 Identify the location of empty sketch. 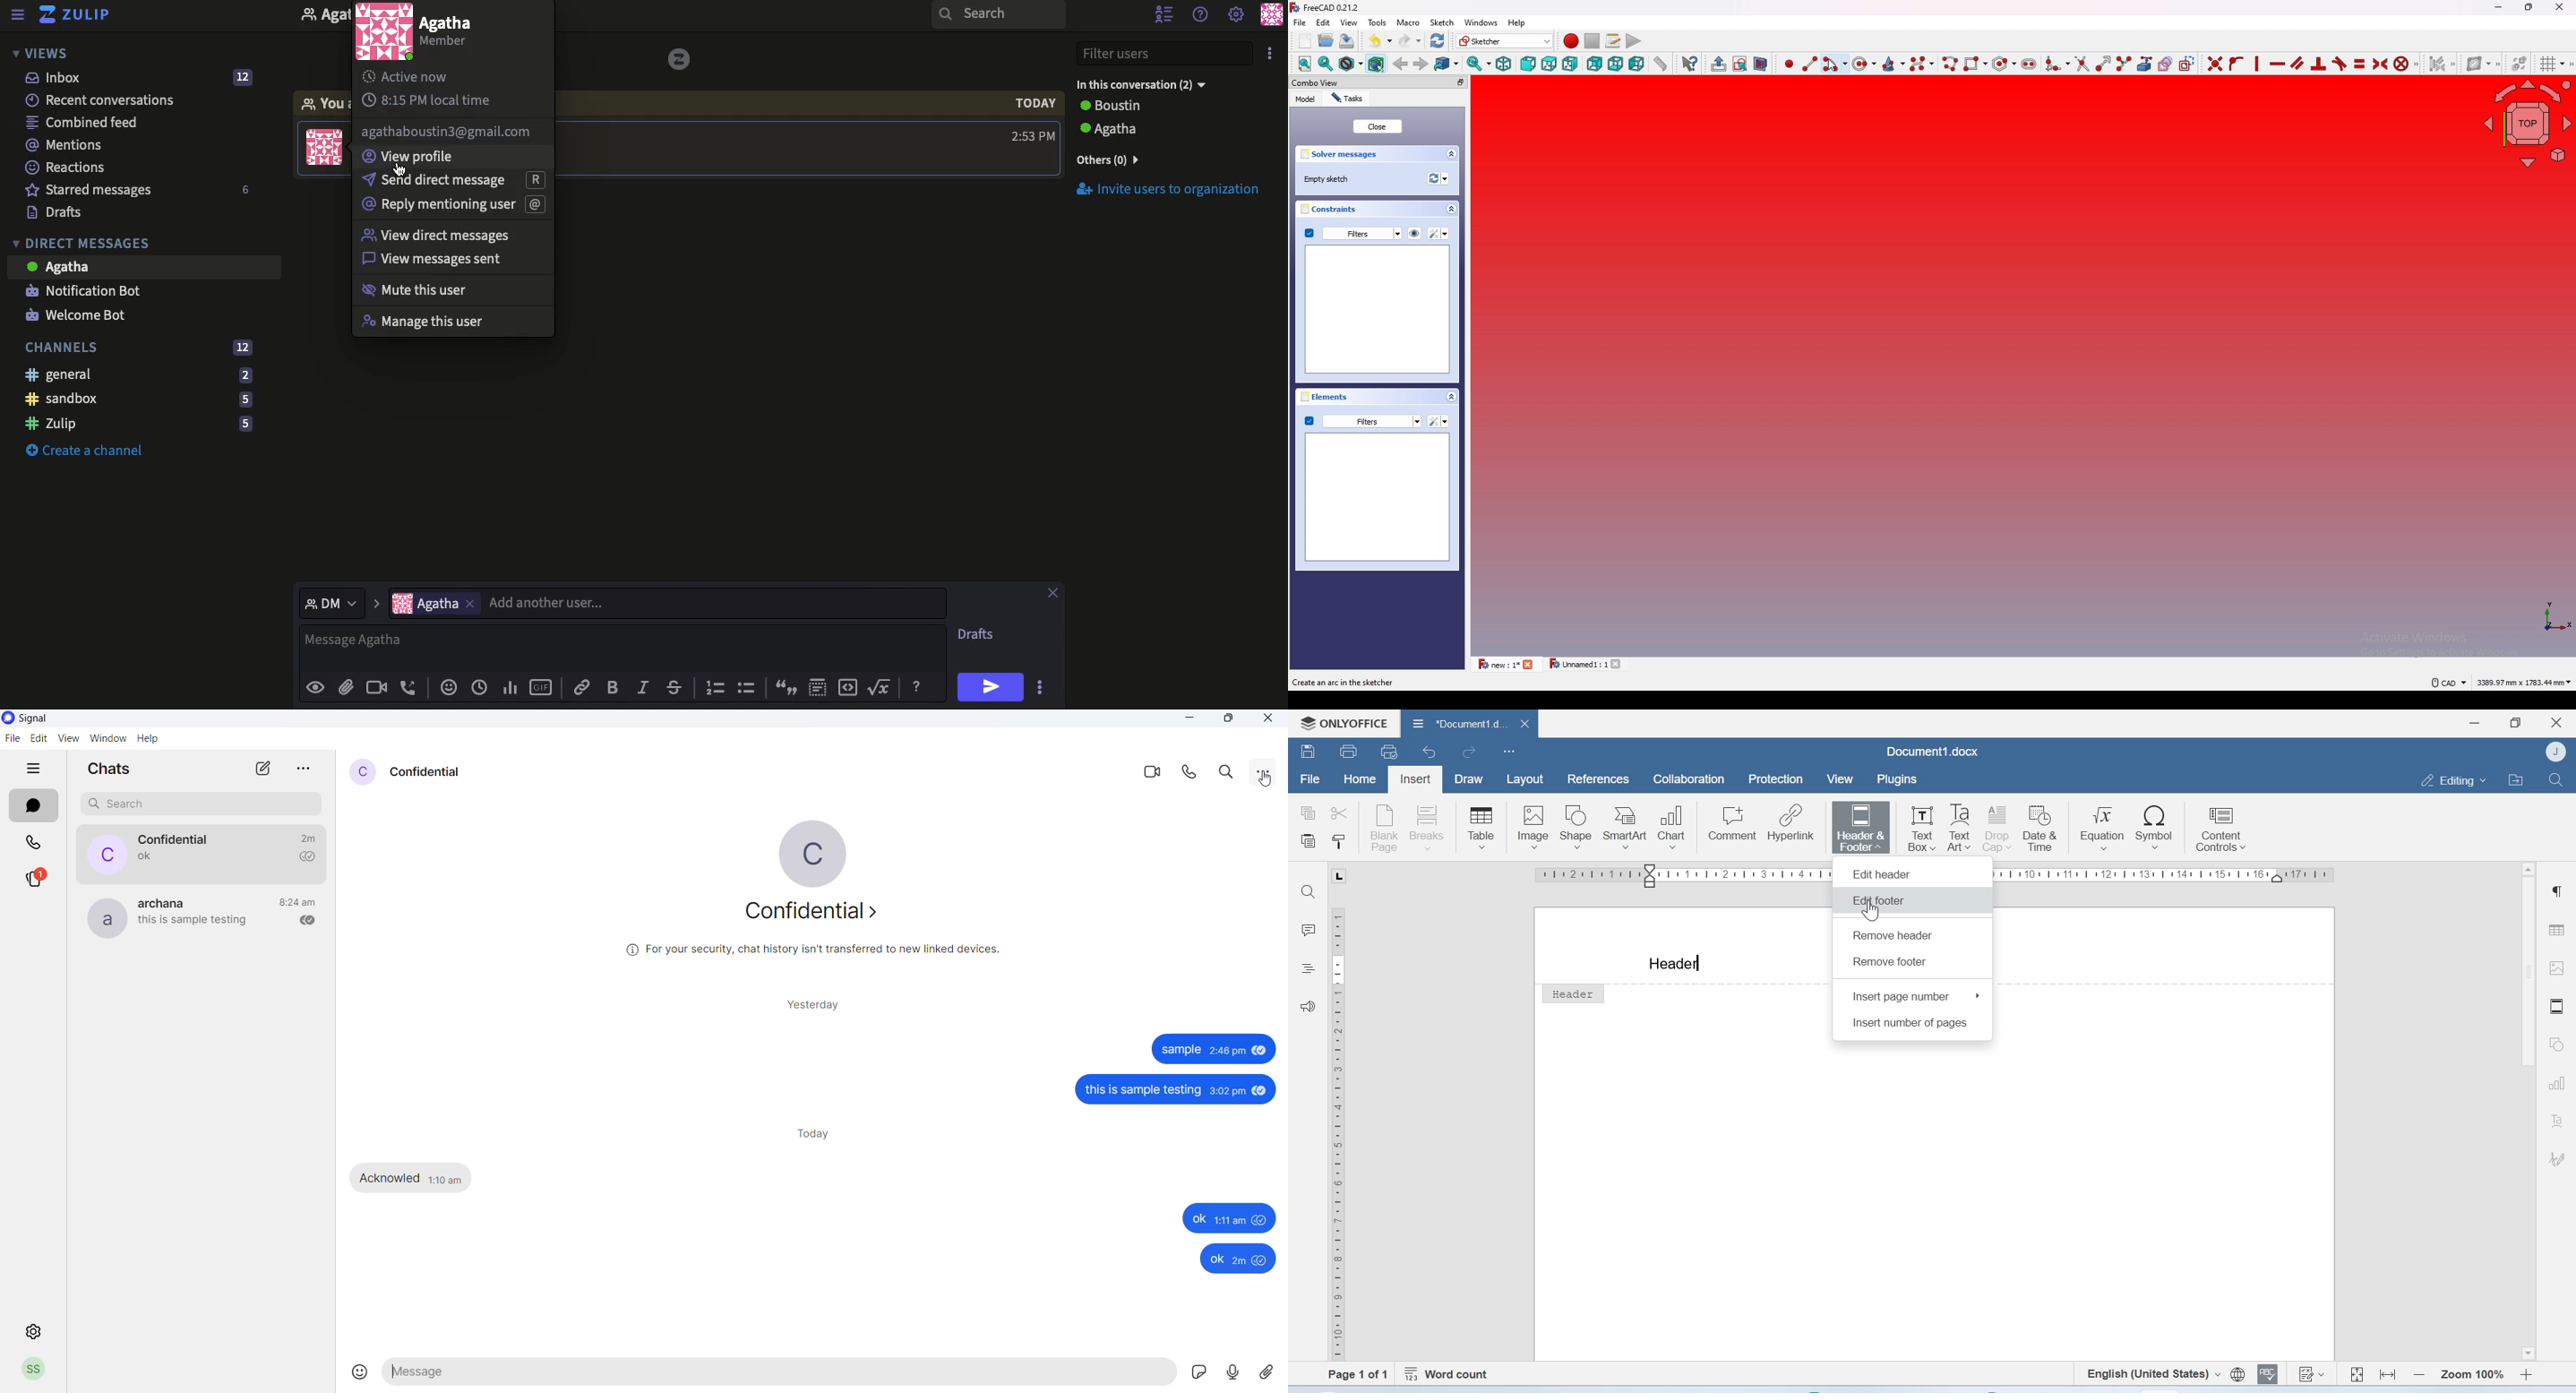
(1330, 179).